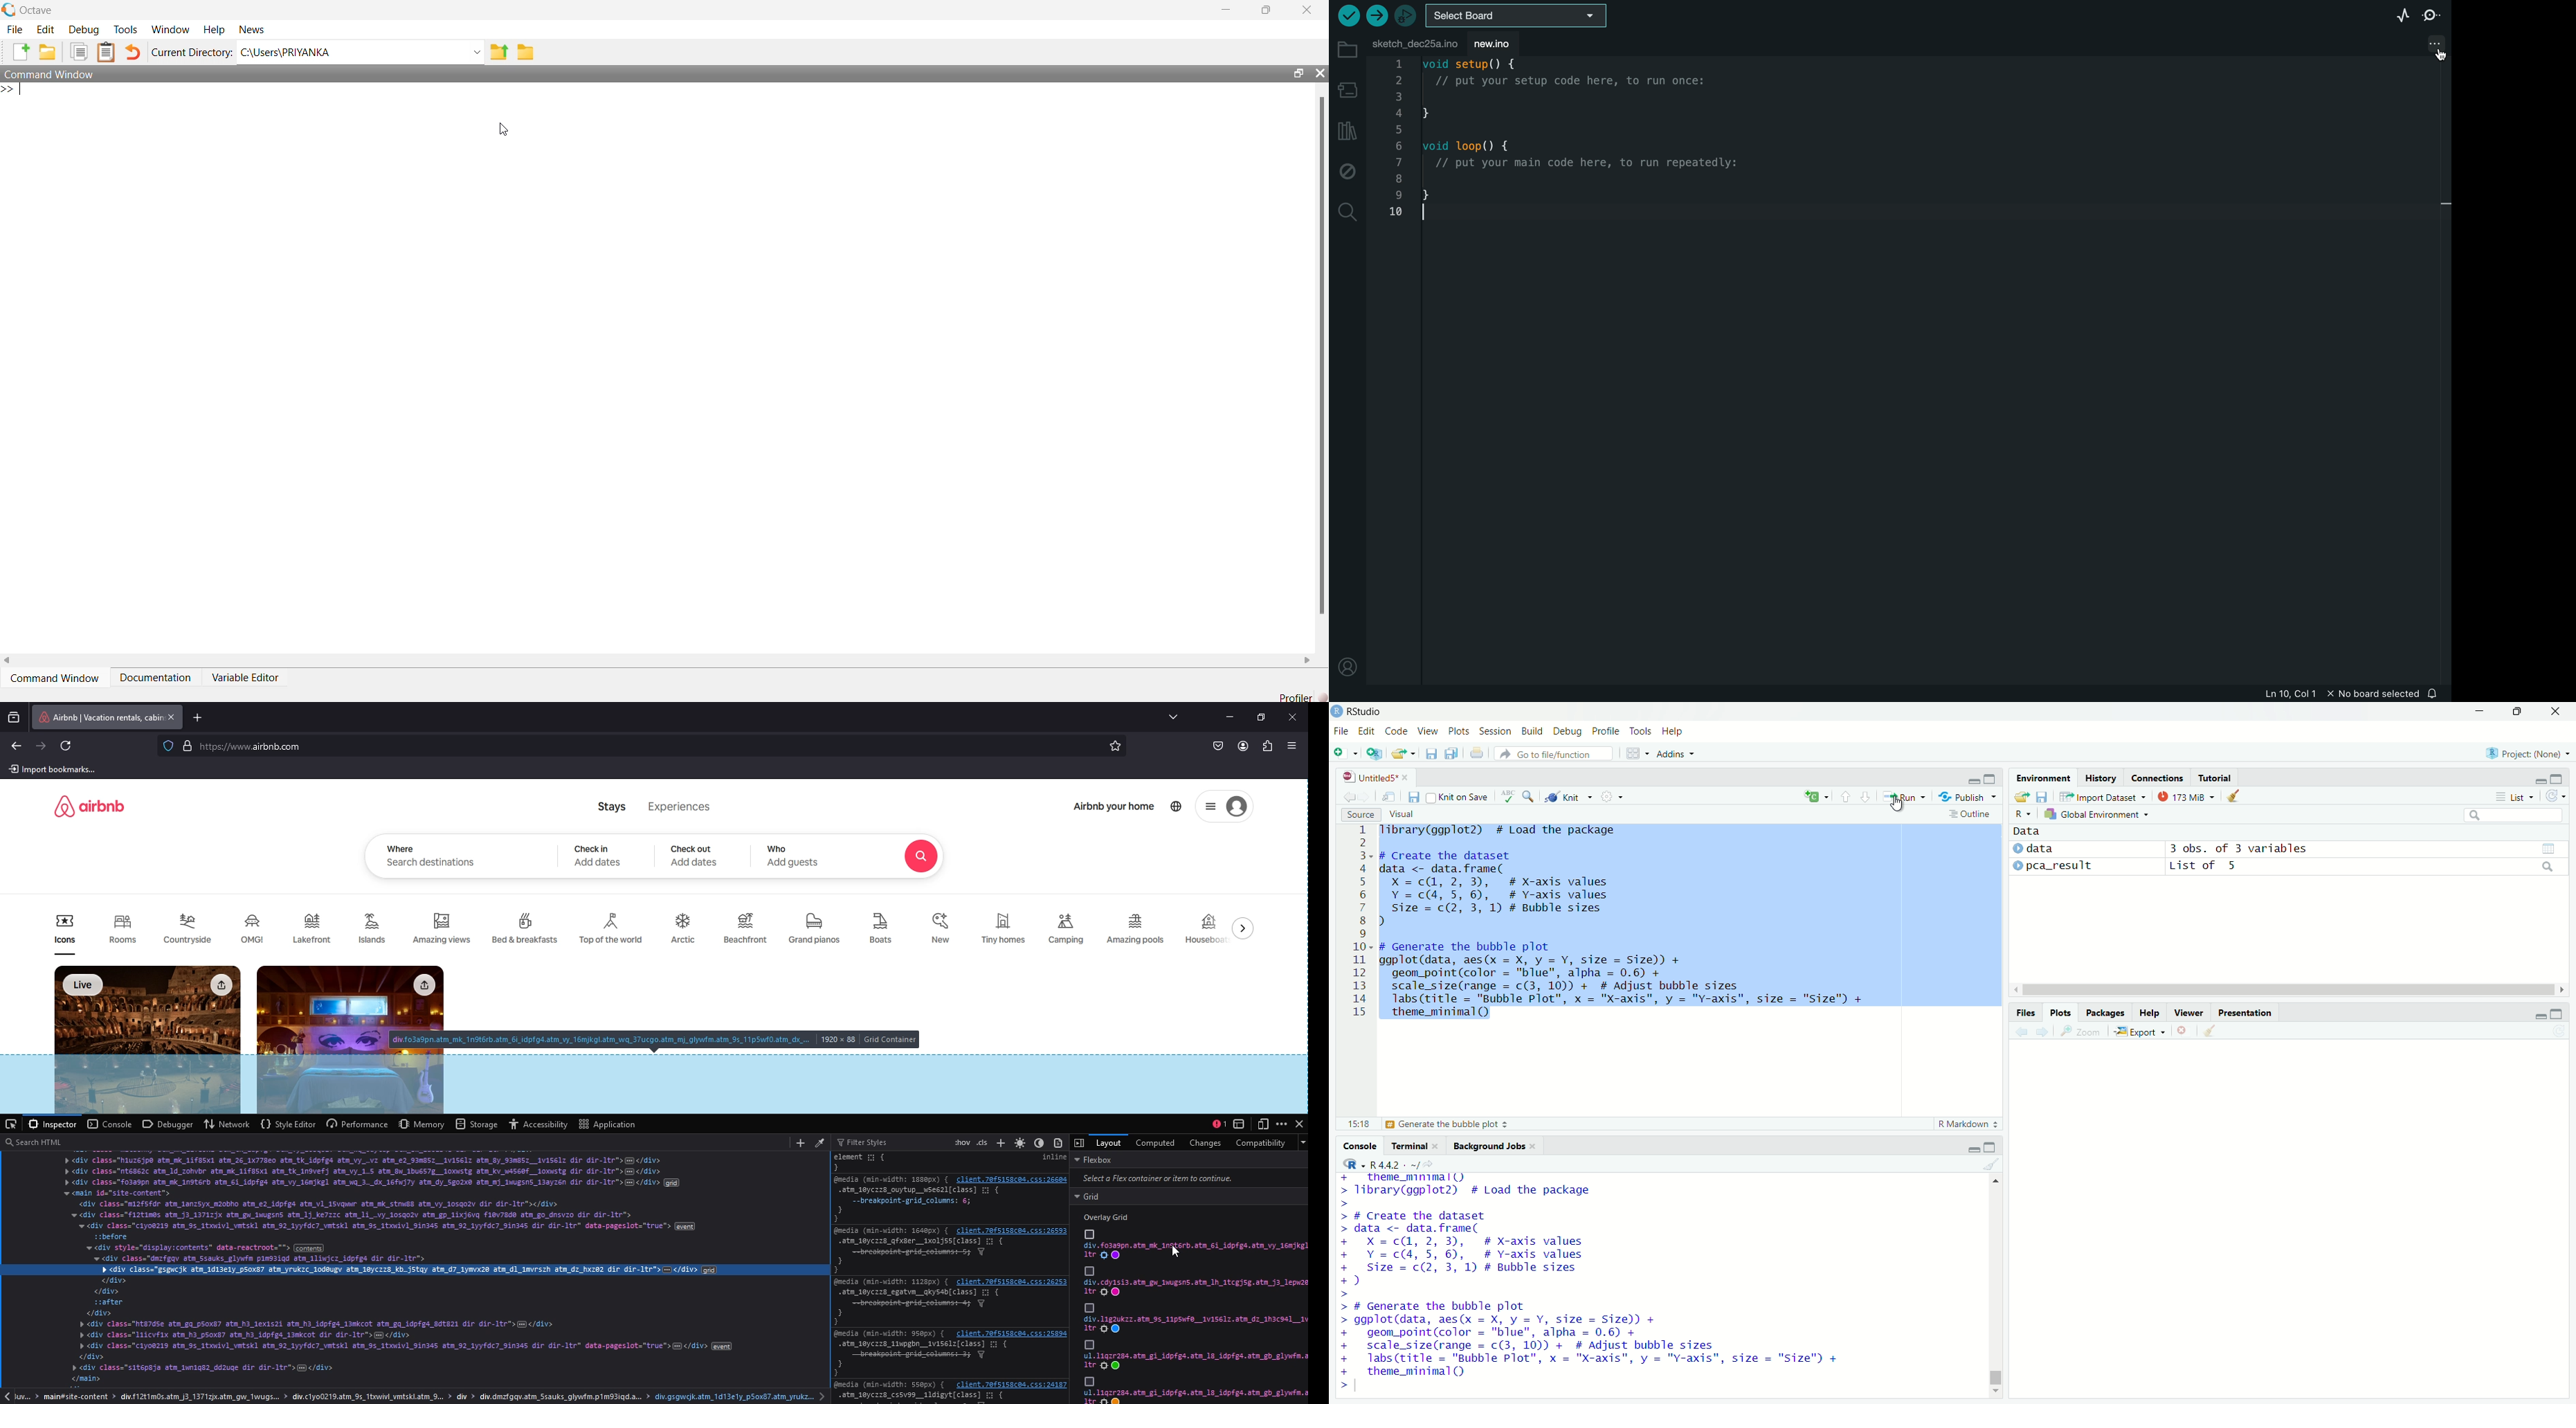 The image size is (2576, 1428). I want to click on RStudio, so click(1365, 712).